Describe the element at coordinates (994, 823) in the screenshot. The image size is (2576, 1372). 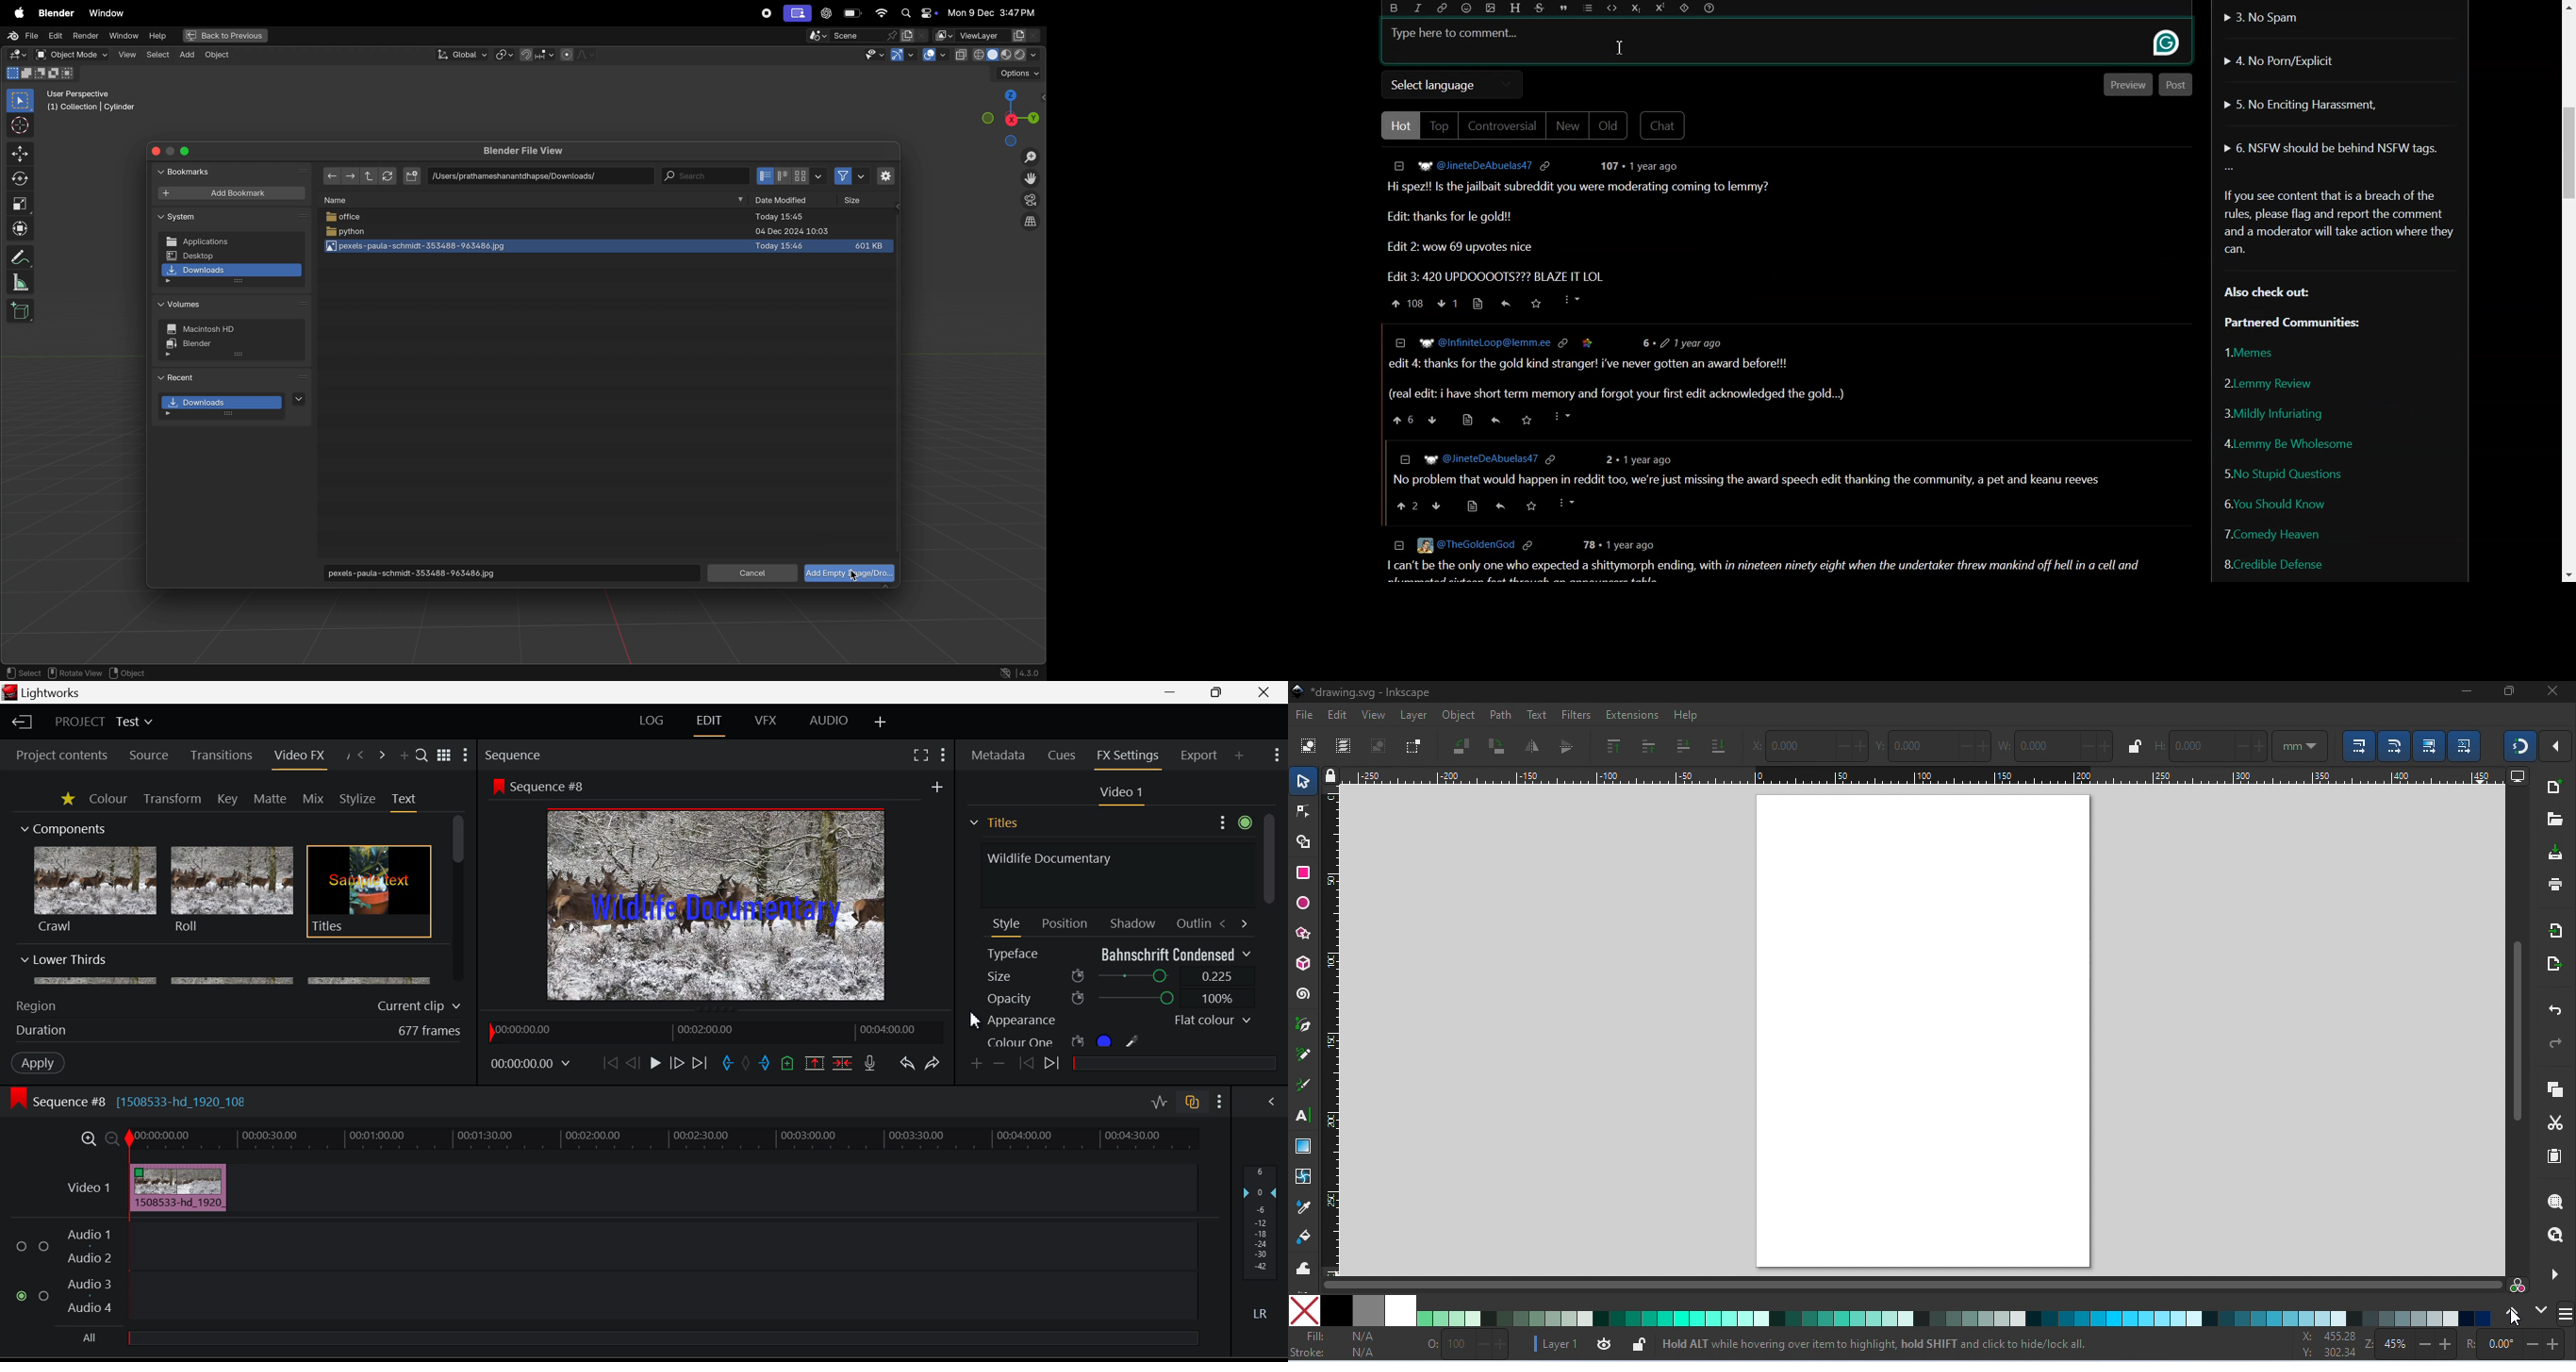
I see `Titles Section` at that location.